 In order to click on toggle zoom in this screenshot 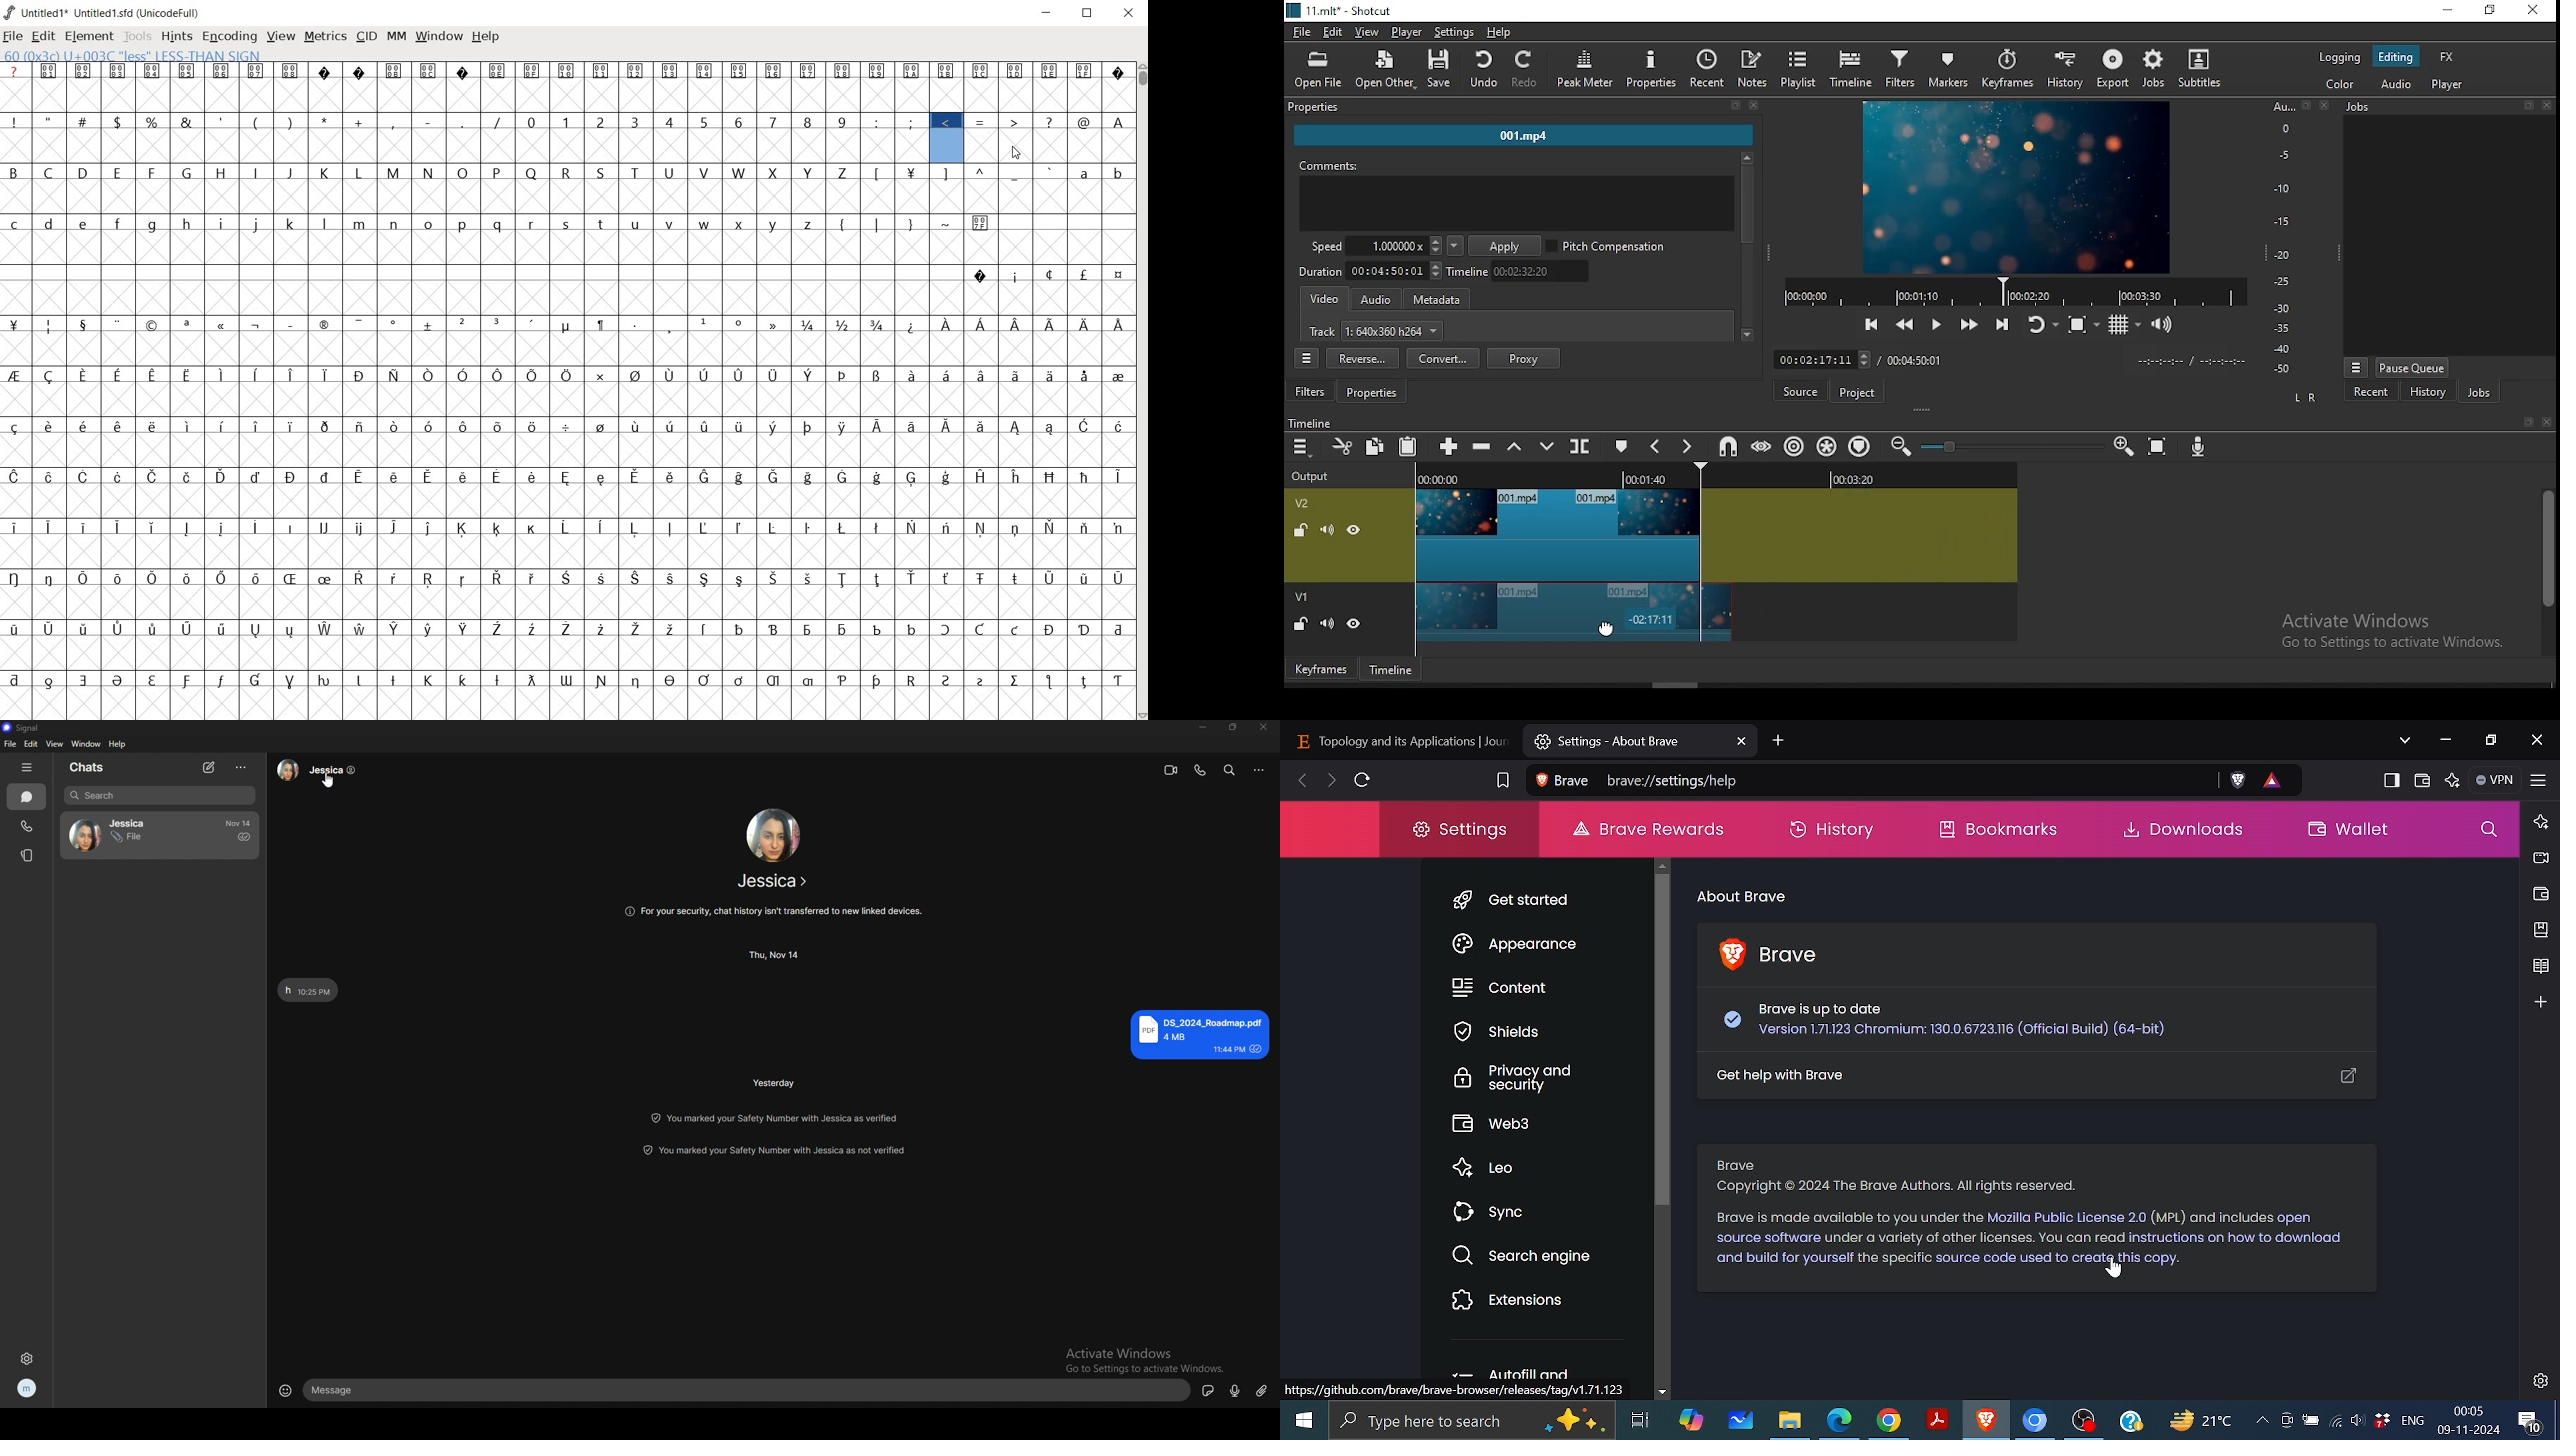, I will do `click(2082, 323)`.